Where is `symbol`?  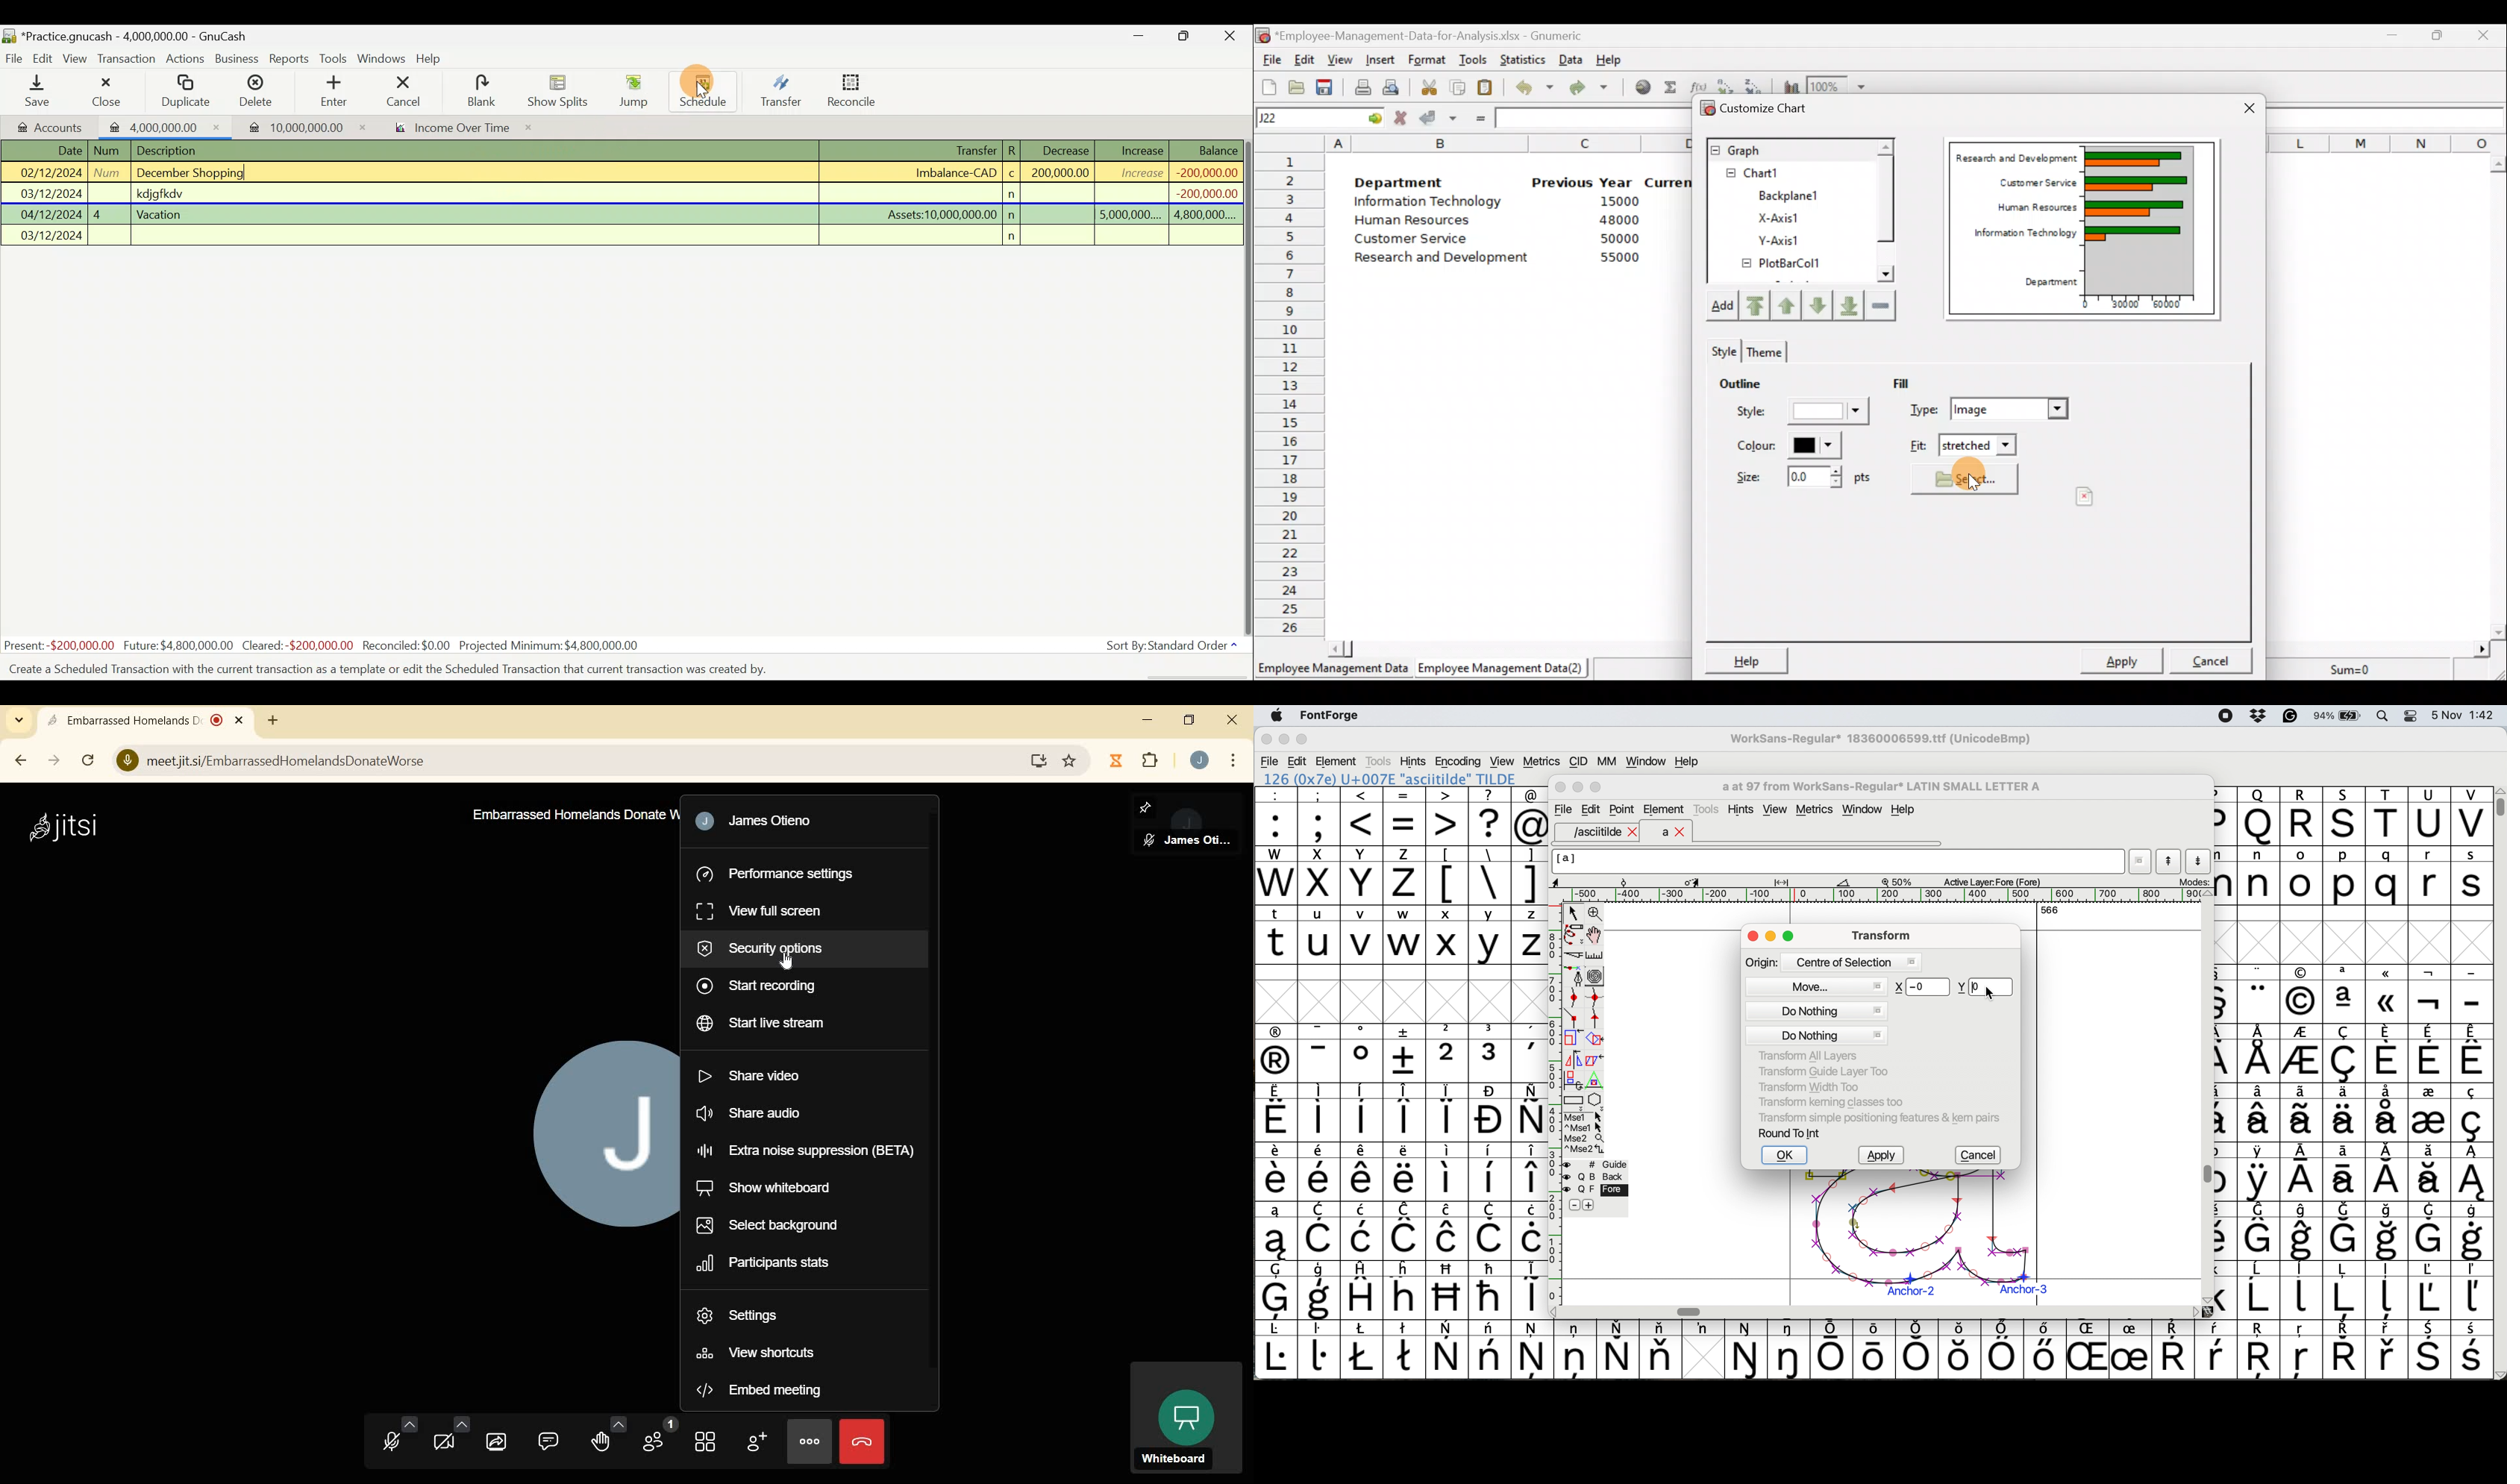
symbol is located at coordinates (1617, 1350).